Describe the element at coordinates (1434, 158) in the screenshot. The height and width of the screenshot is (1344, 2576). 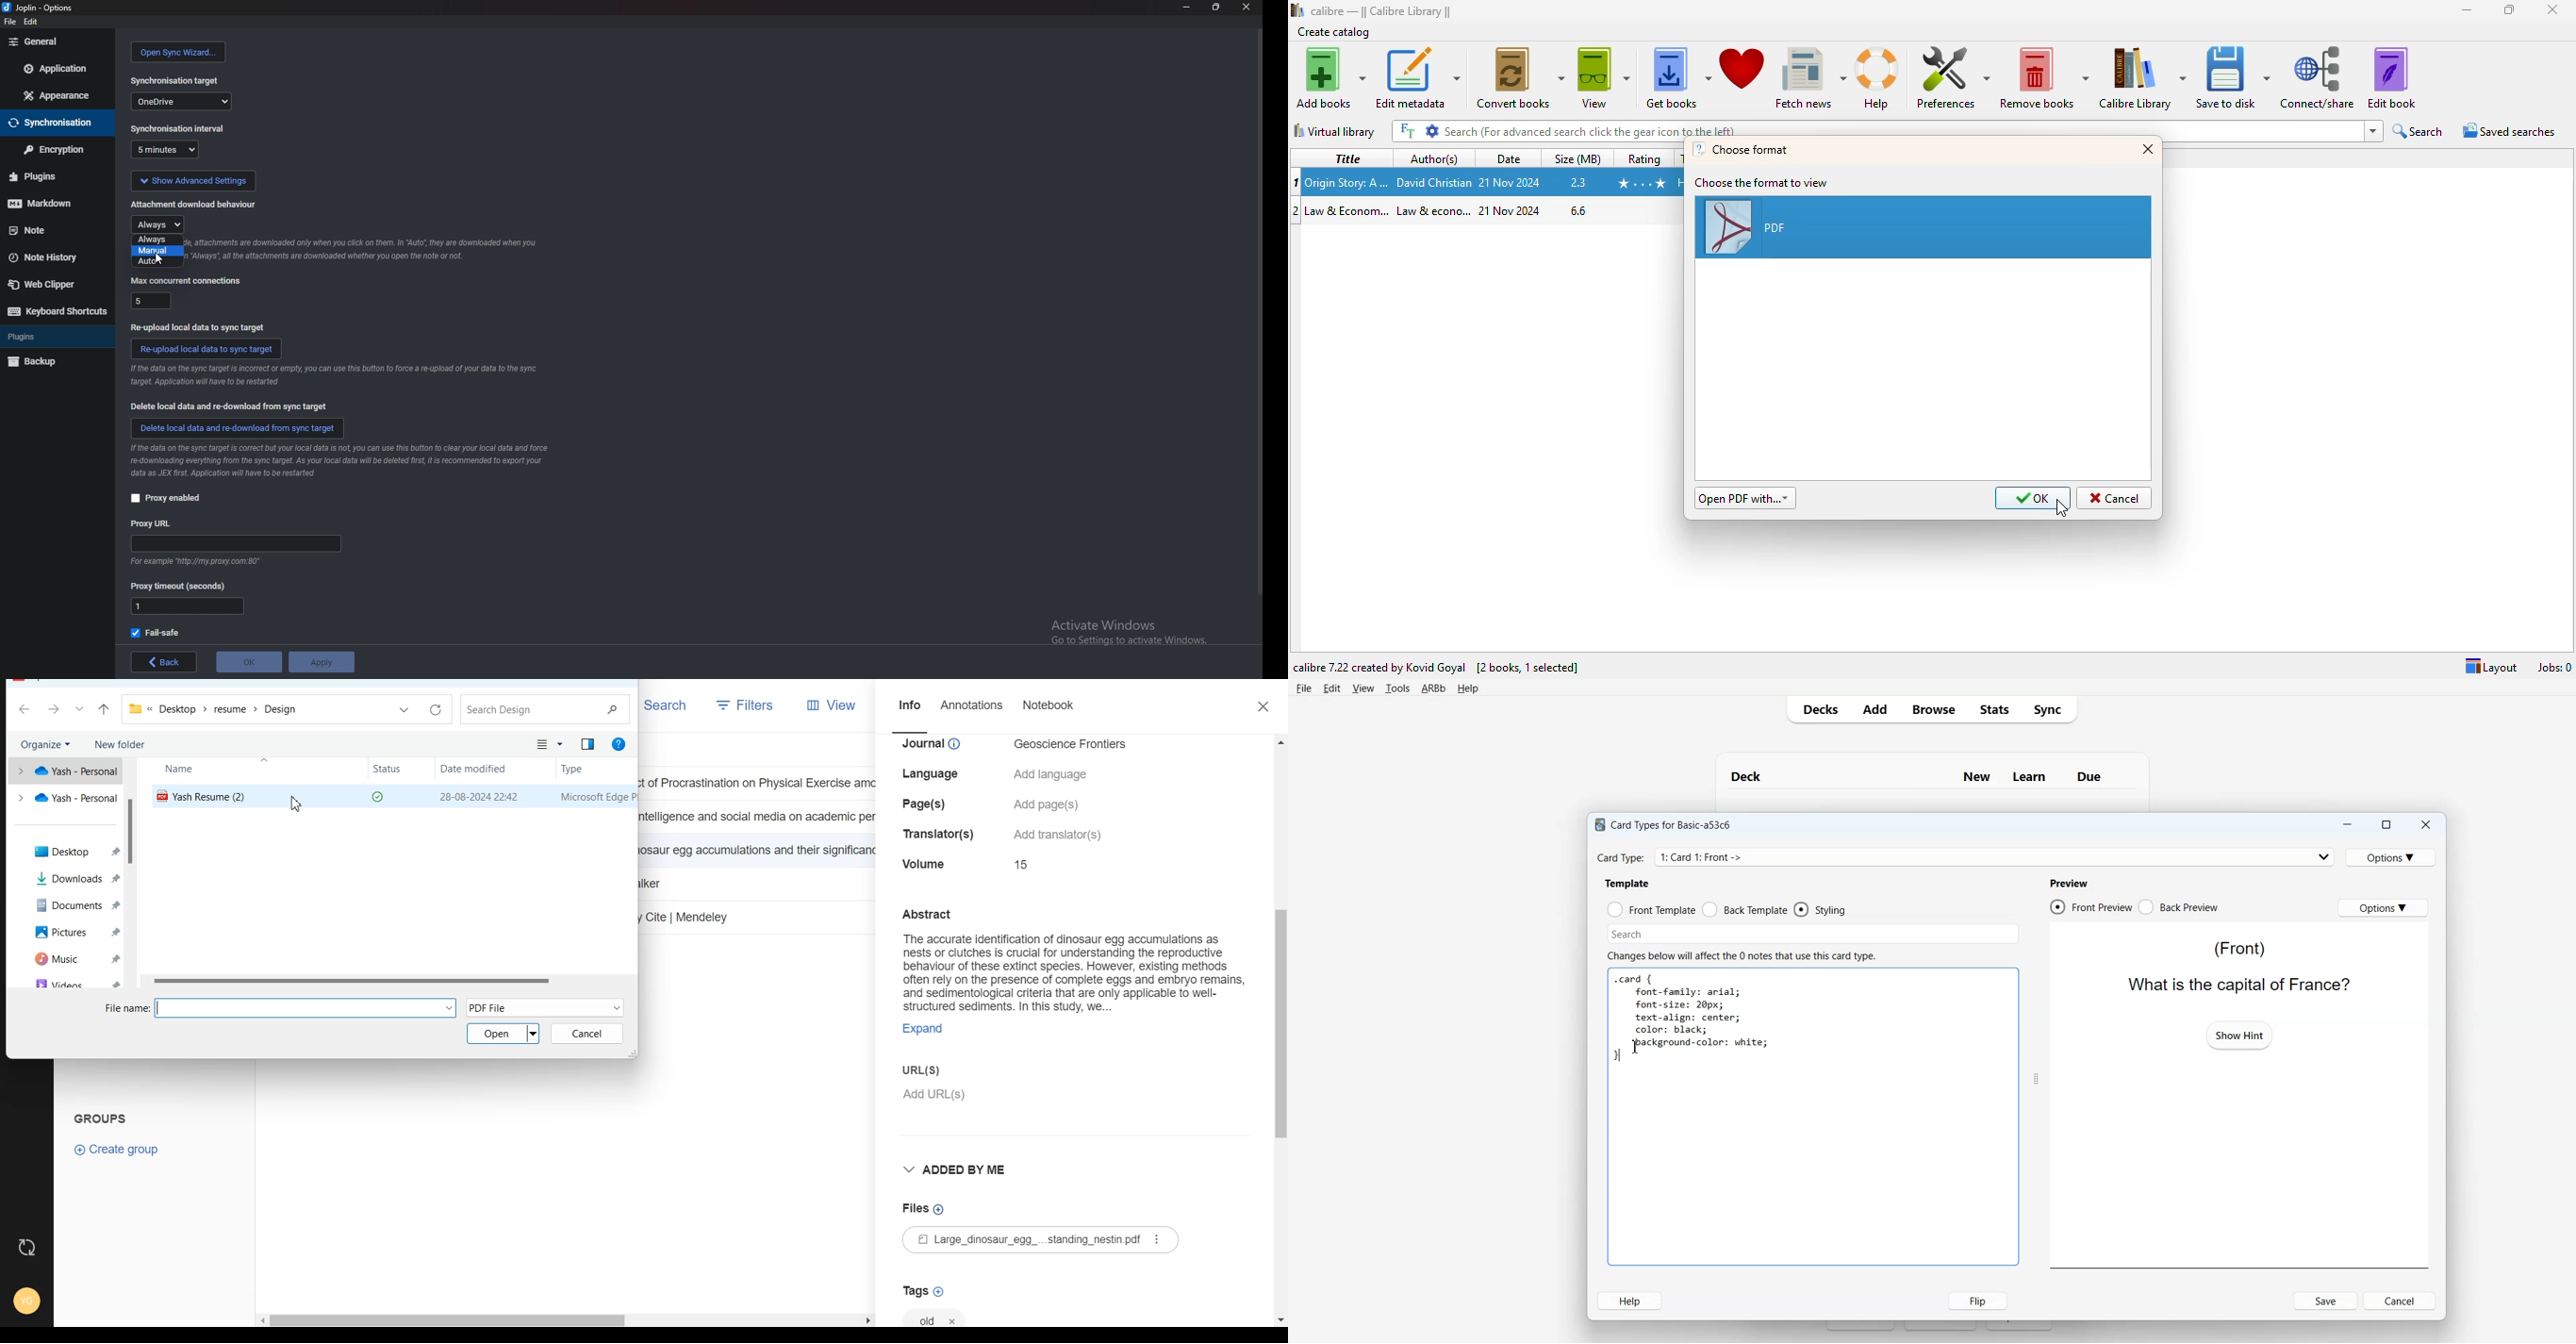
I see `author(s)` at that location.